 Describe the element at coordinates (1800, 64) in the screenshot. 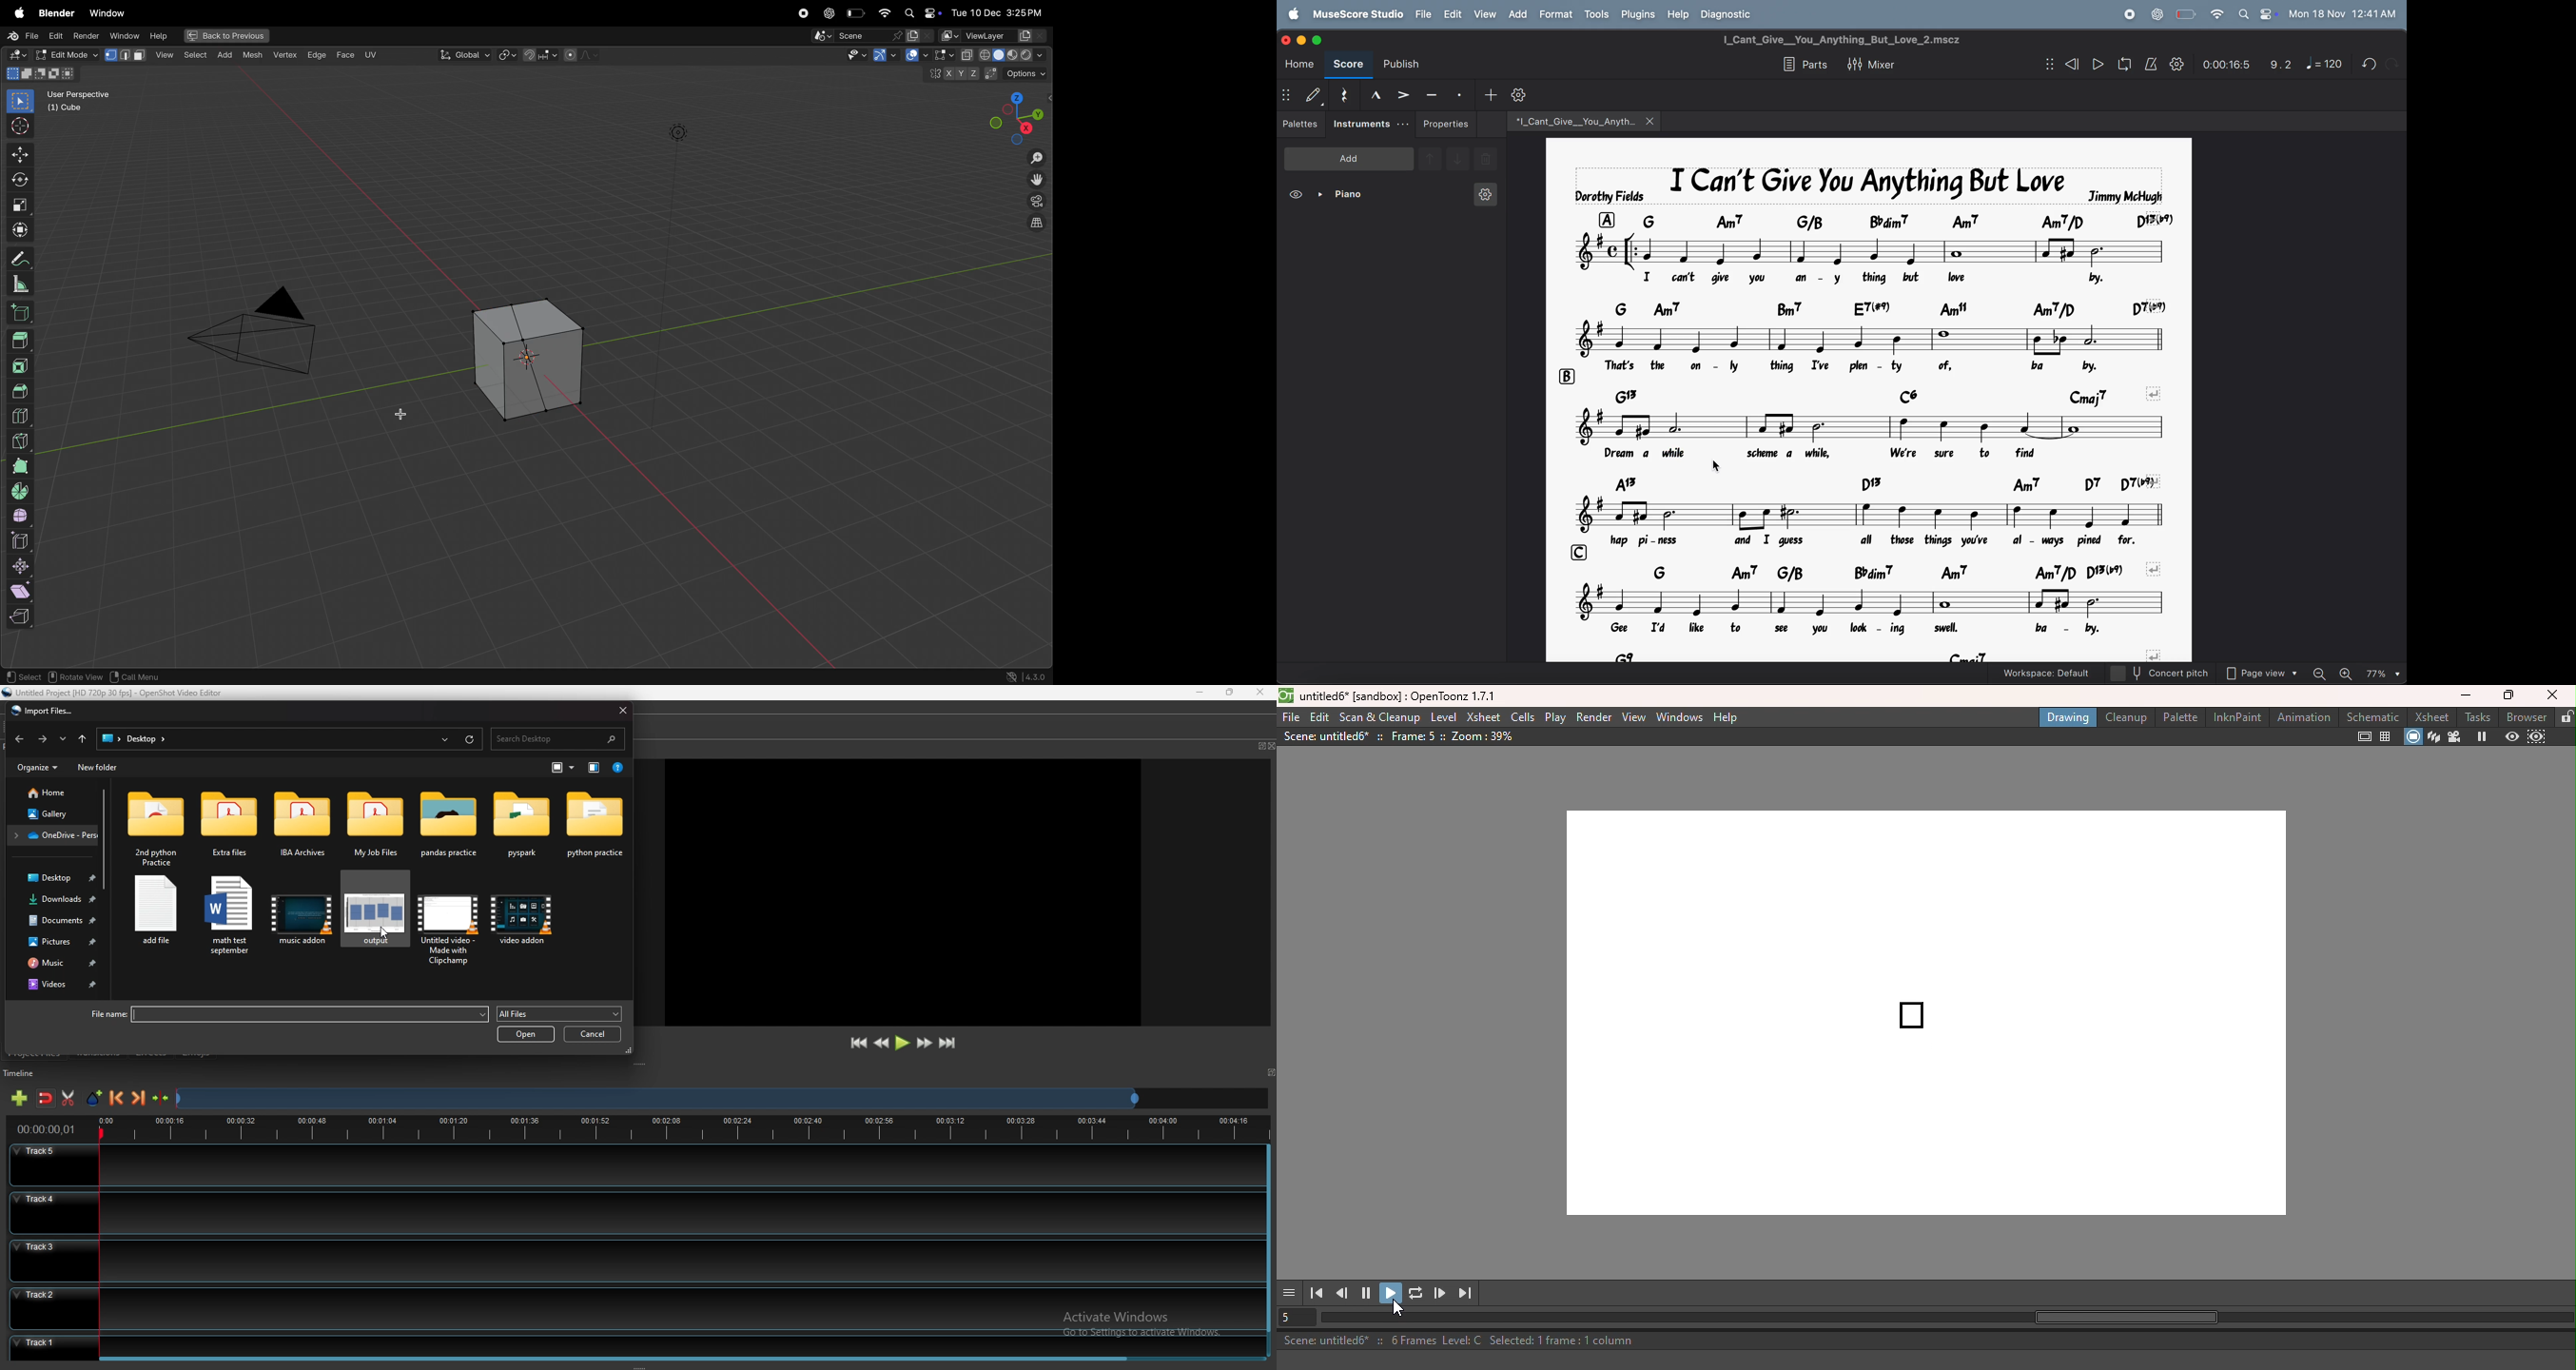

I see `parts` at that location.